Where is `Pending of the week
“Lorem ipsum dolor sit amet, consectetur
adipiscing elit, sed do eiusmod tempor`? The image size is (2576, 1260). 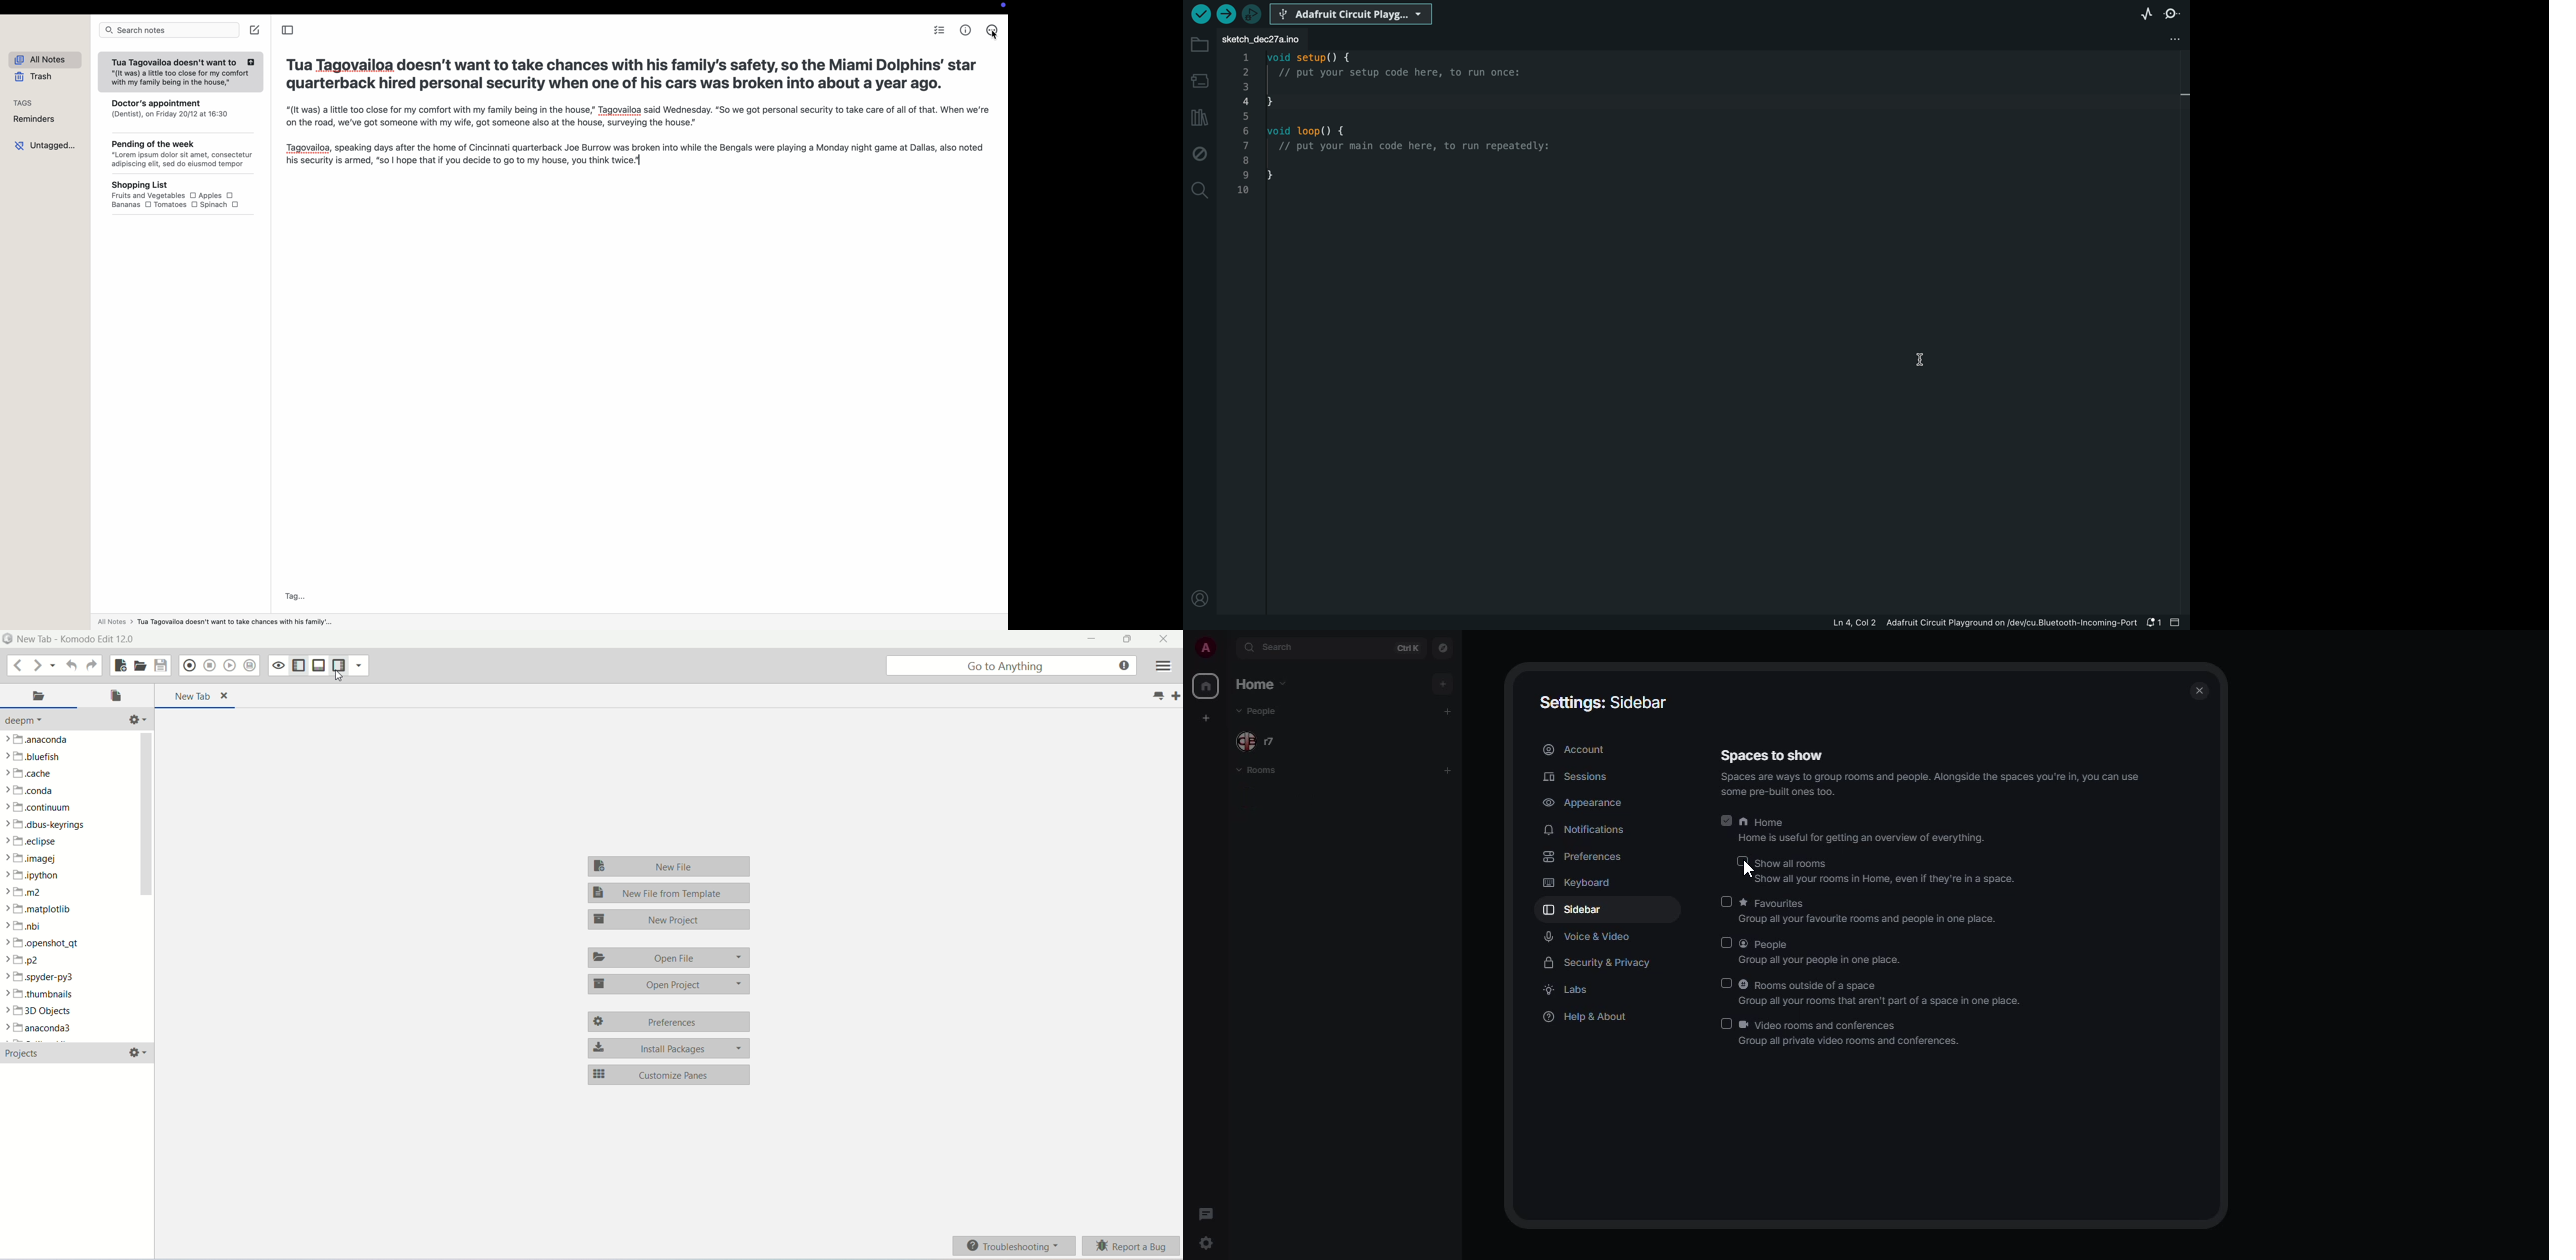
Pending of the week
“Lorem ipsum dolor sit amet, consectetur
adipiscing elit, sed do eiusmod tempor is located at coordinates (179, 149).